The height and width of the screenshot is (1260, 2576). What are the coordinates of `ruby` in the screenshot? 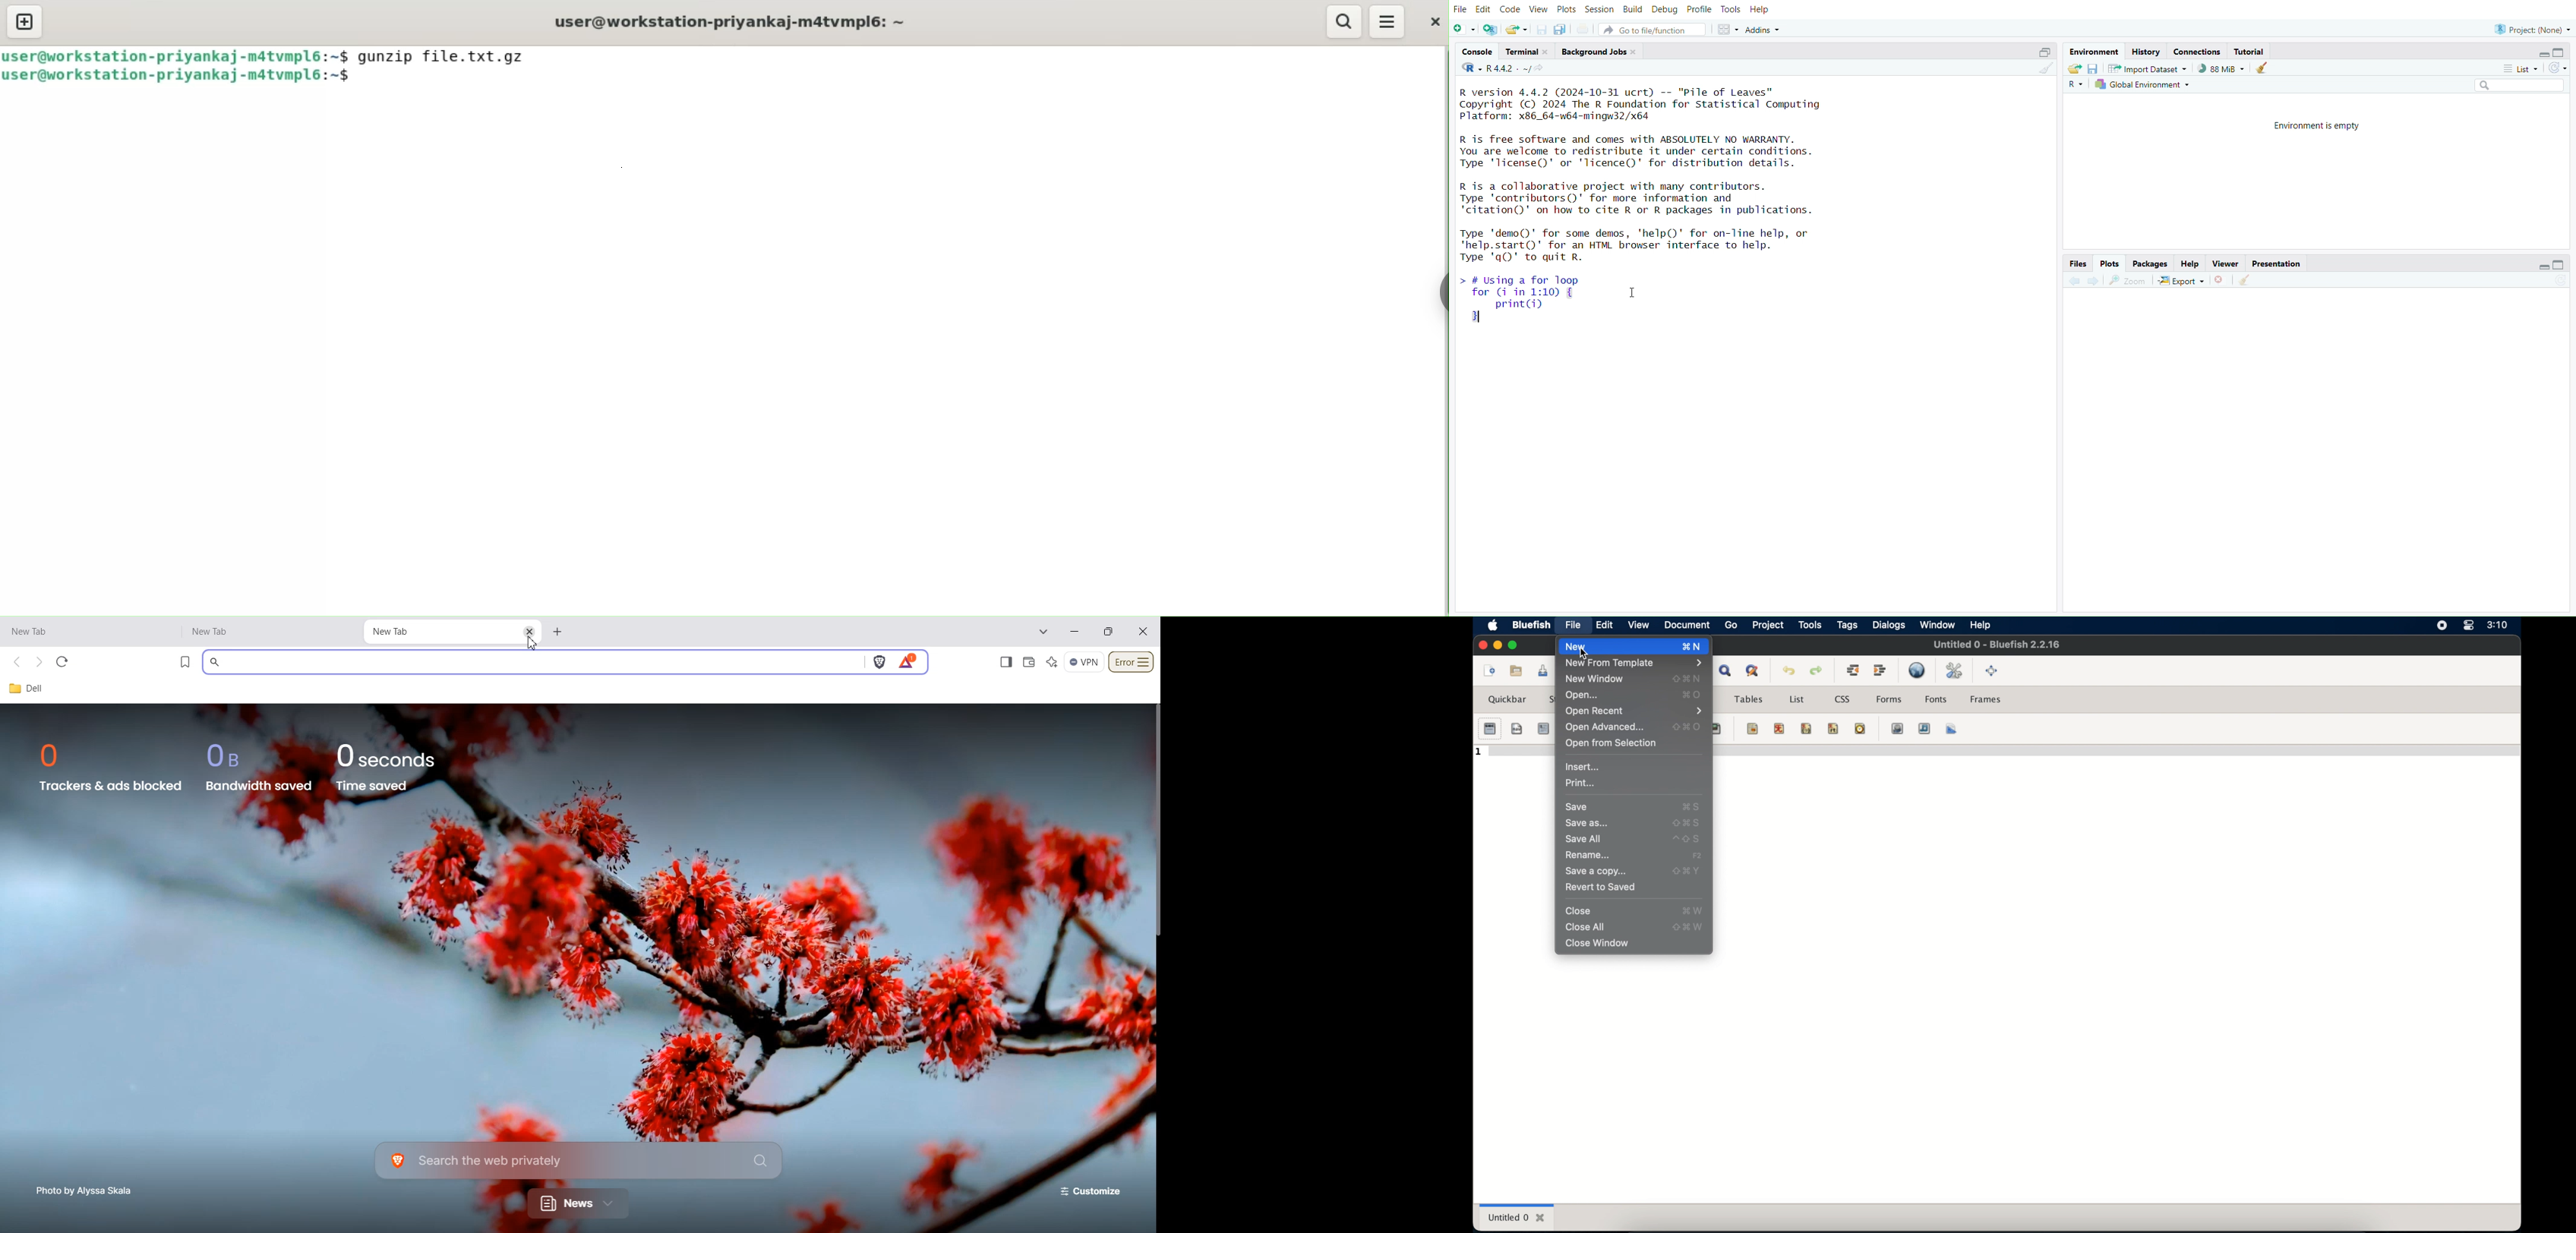 It's located at (1780, 728).